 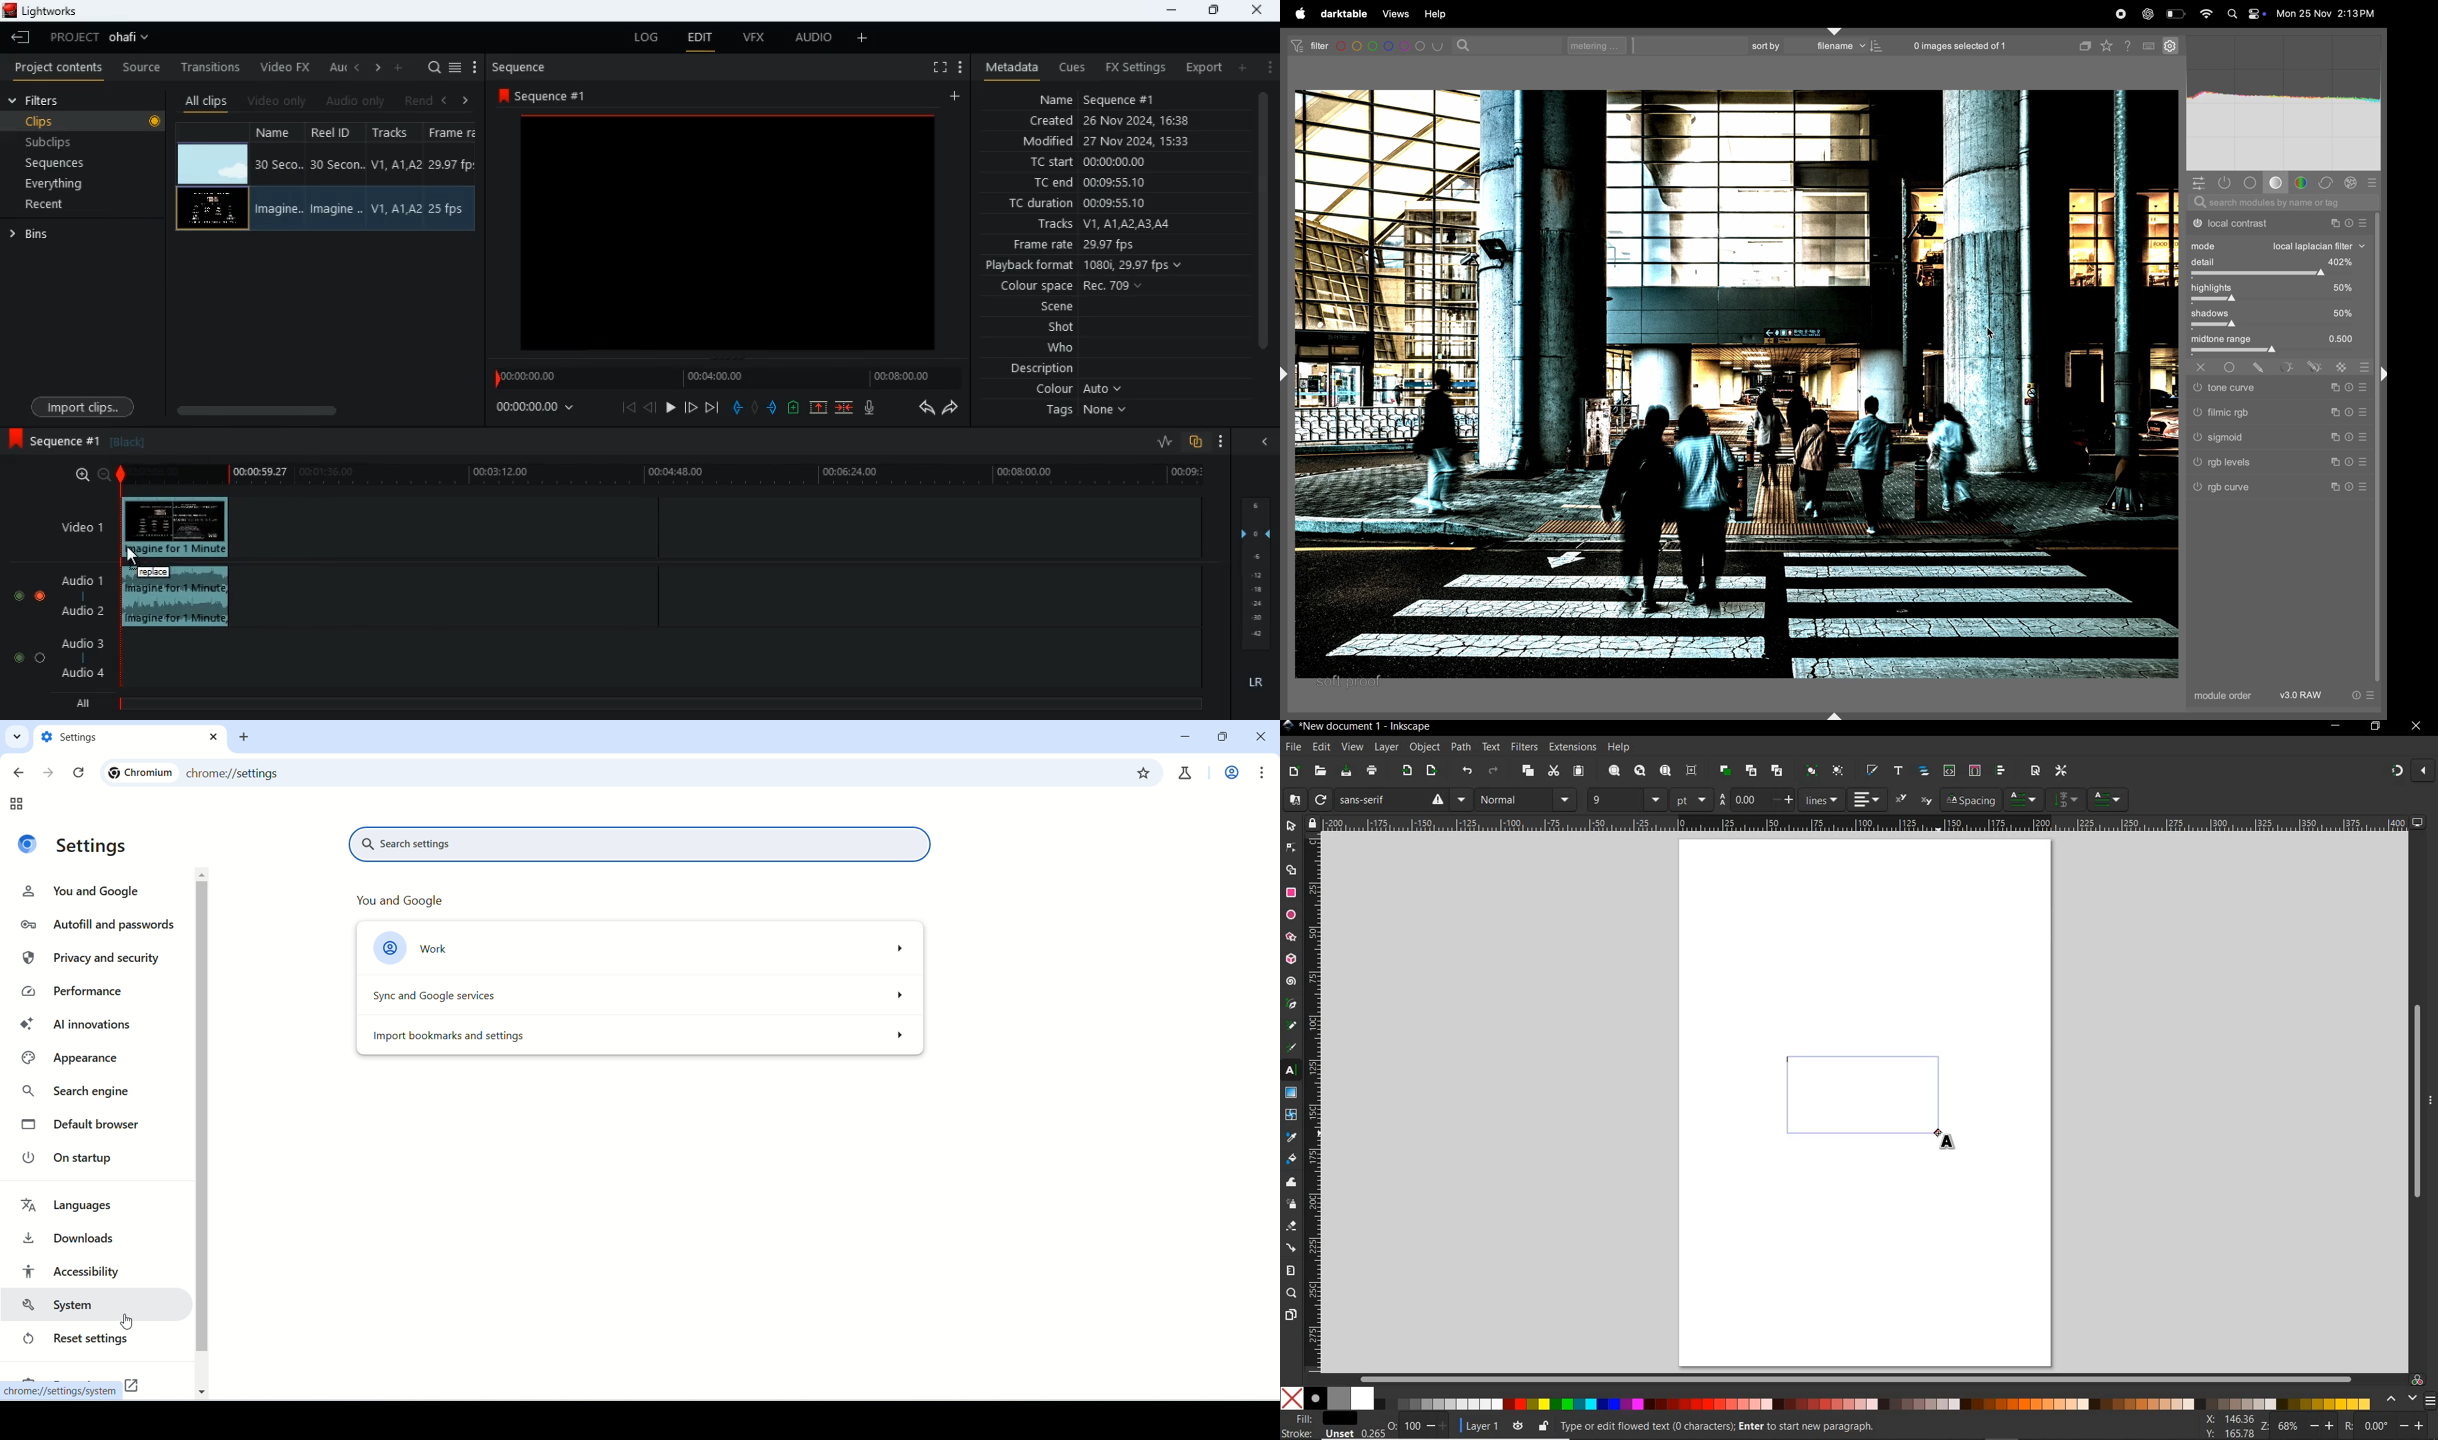 What do you see at coordinates (1865, 823) in the screenshot?
I see `ruler` at bounding box center [1865, 823].